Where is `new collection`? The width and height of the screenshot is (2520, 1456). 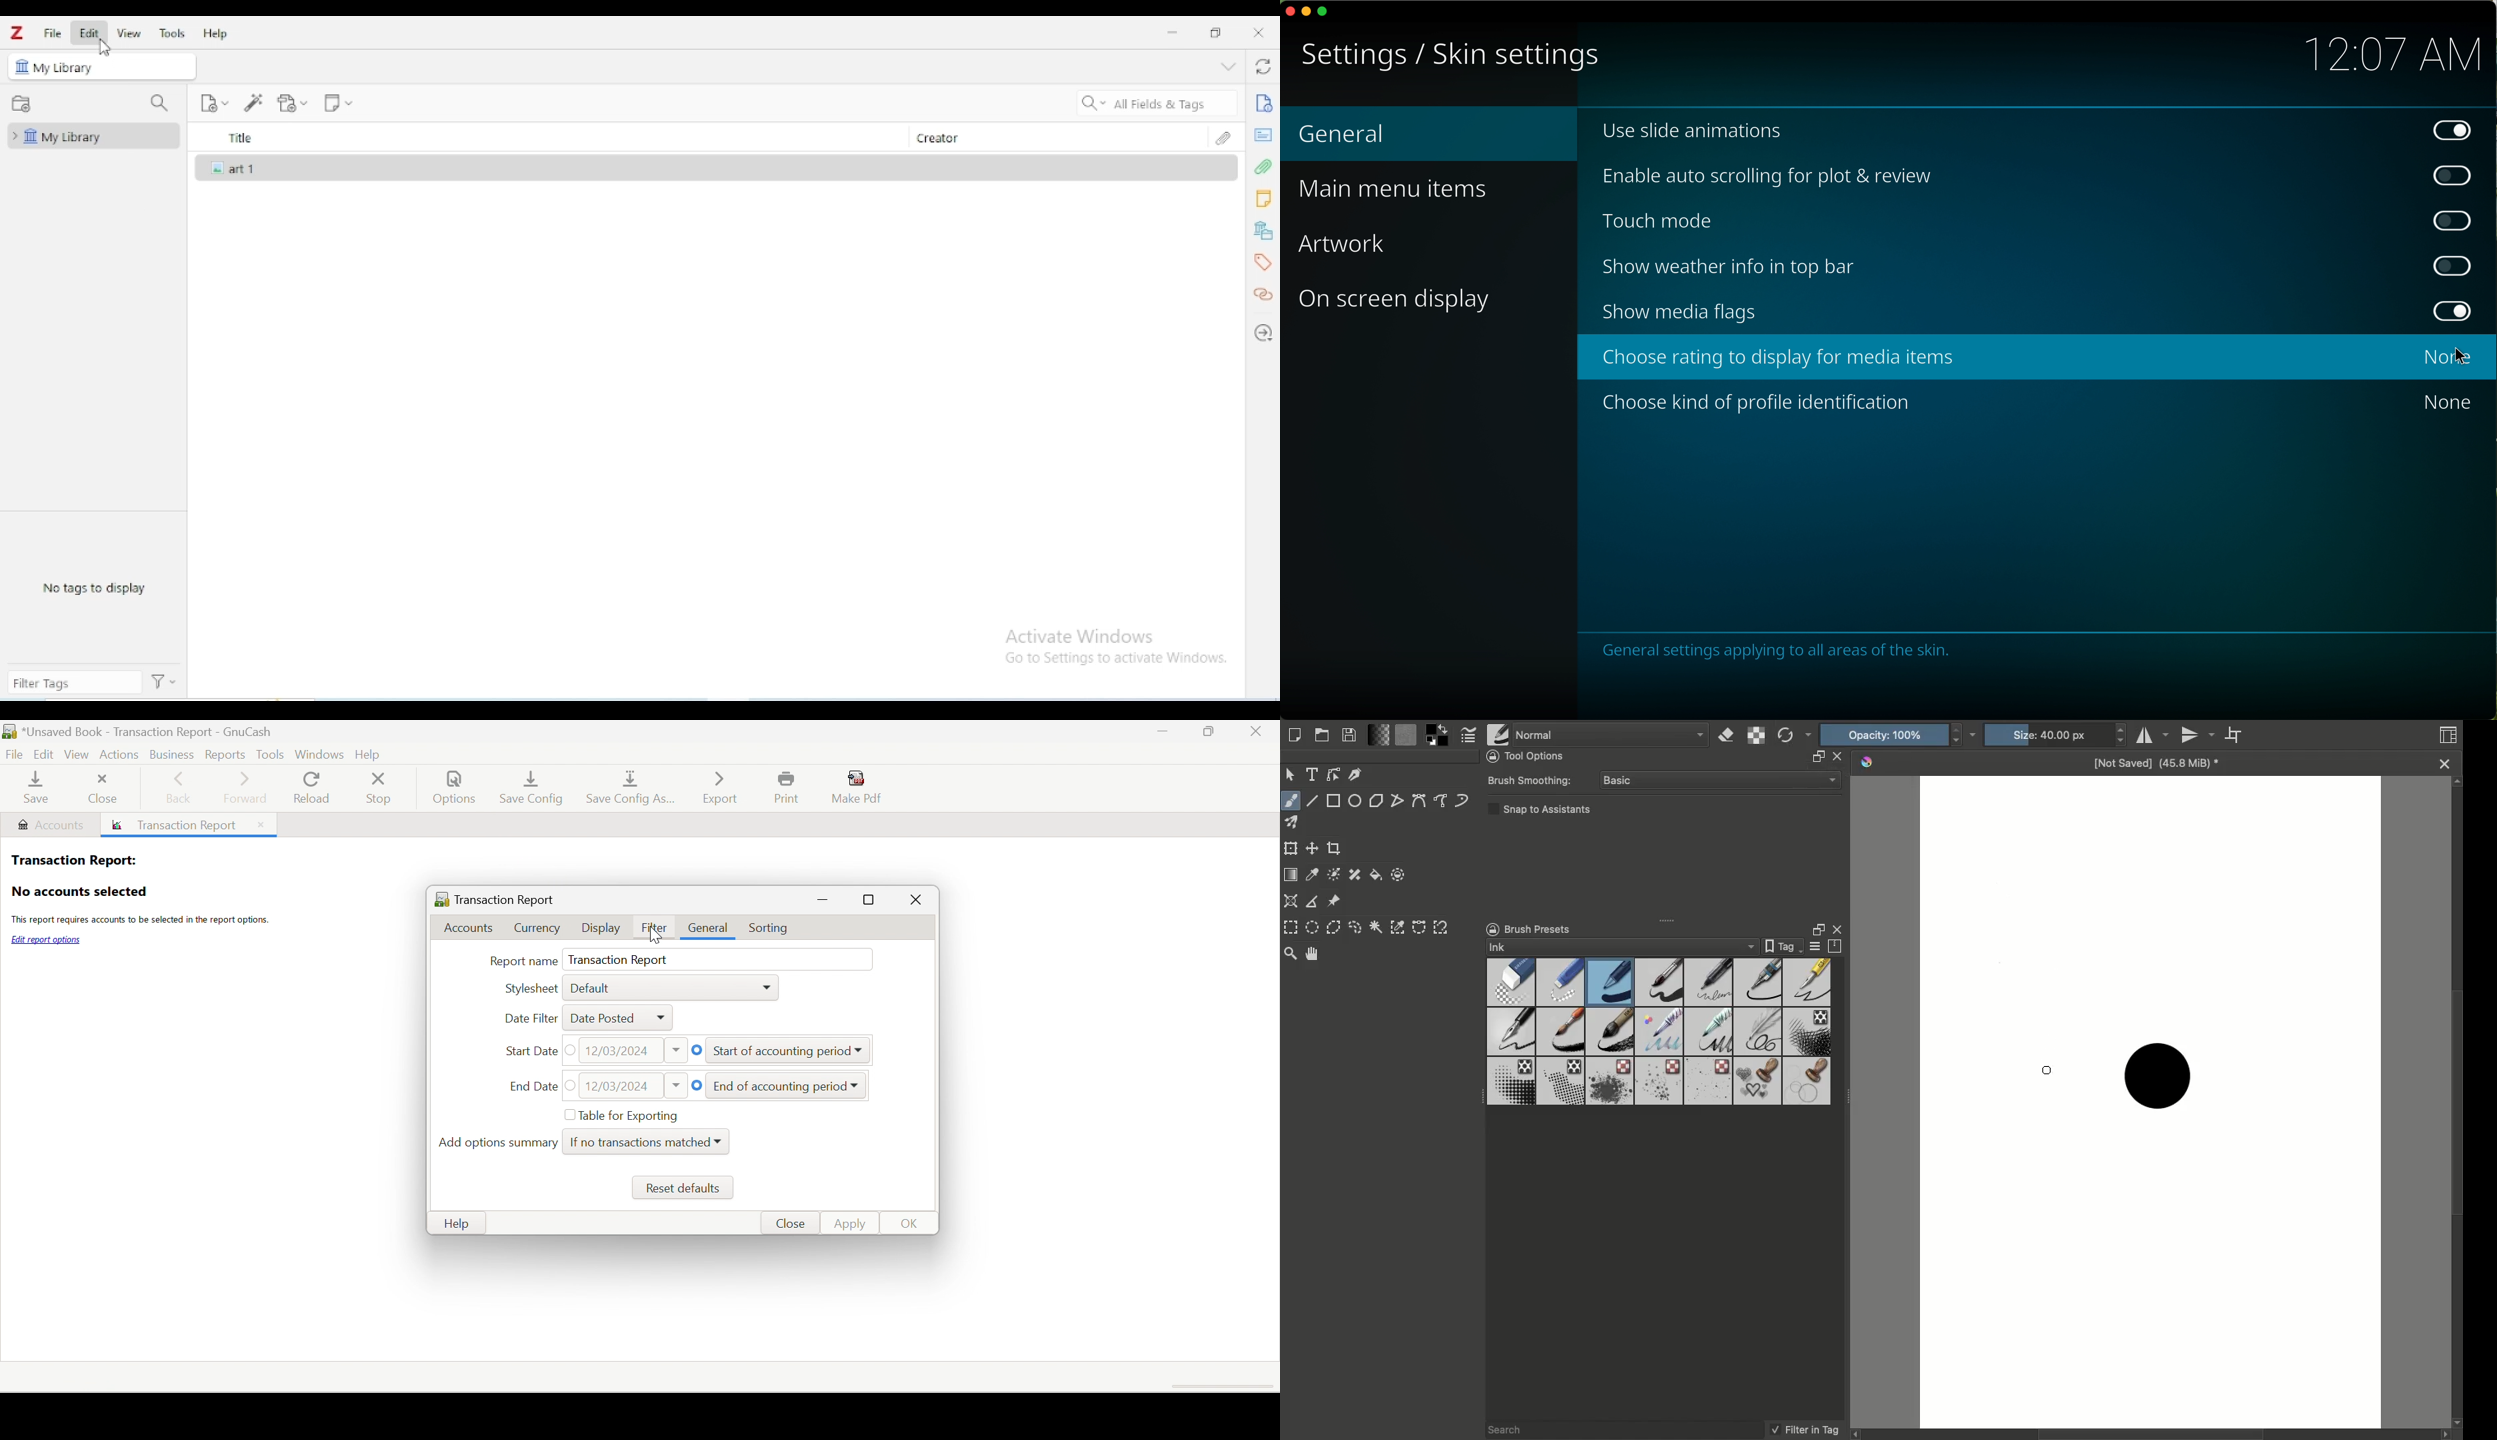 new collection is located at coordinates (21, 104).